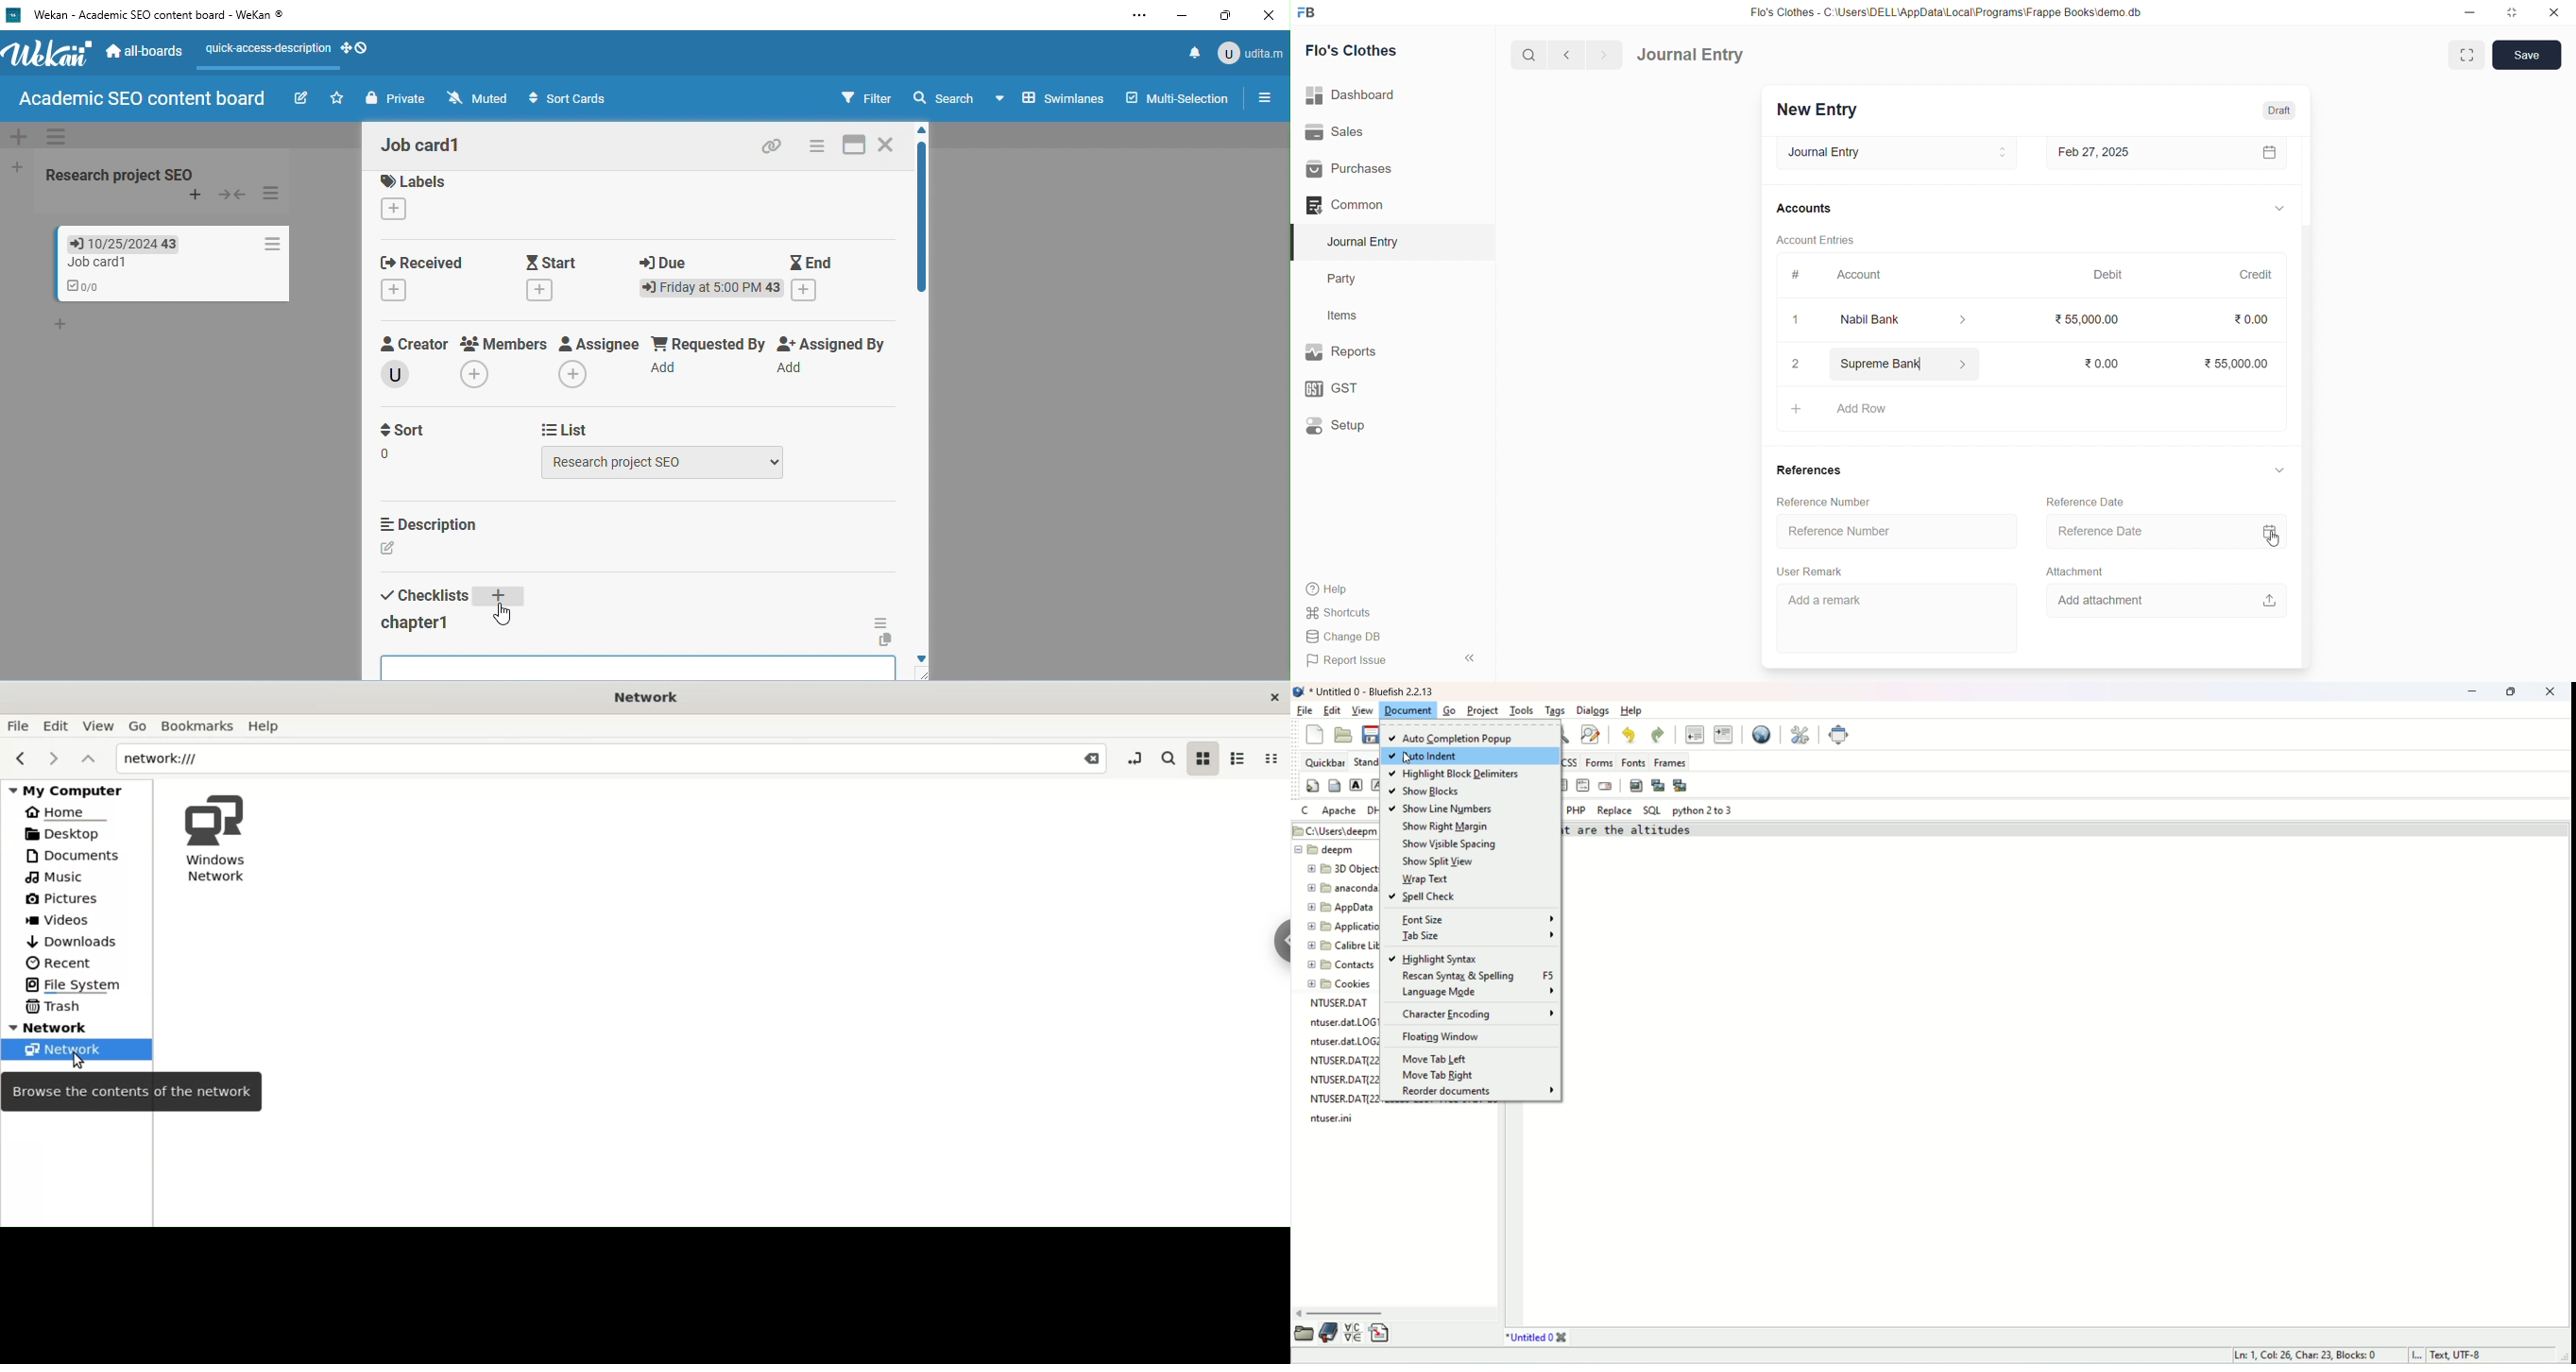 The height and width of the screenshot is (1372, 2576). I want to click on edit, so click(1334, 710).